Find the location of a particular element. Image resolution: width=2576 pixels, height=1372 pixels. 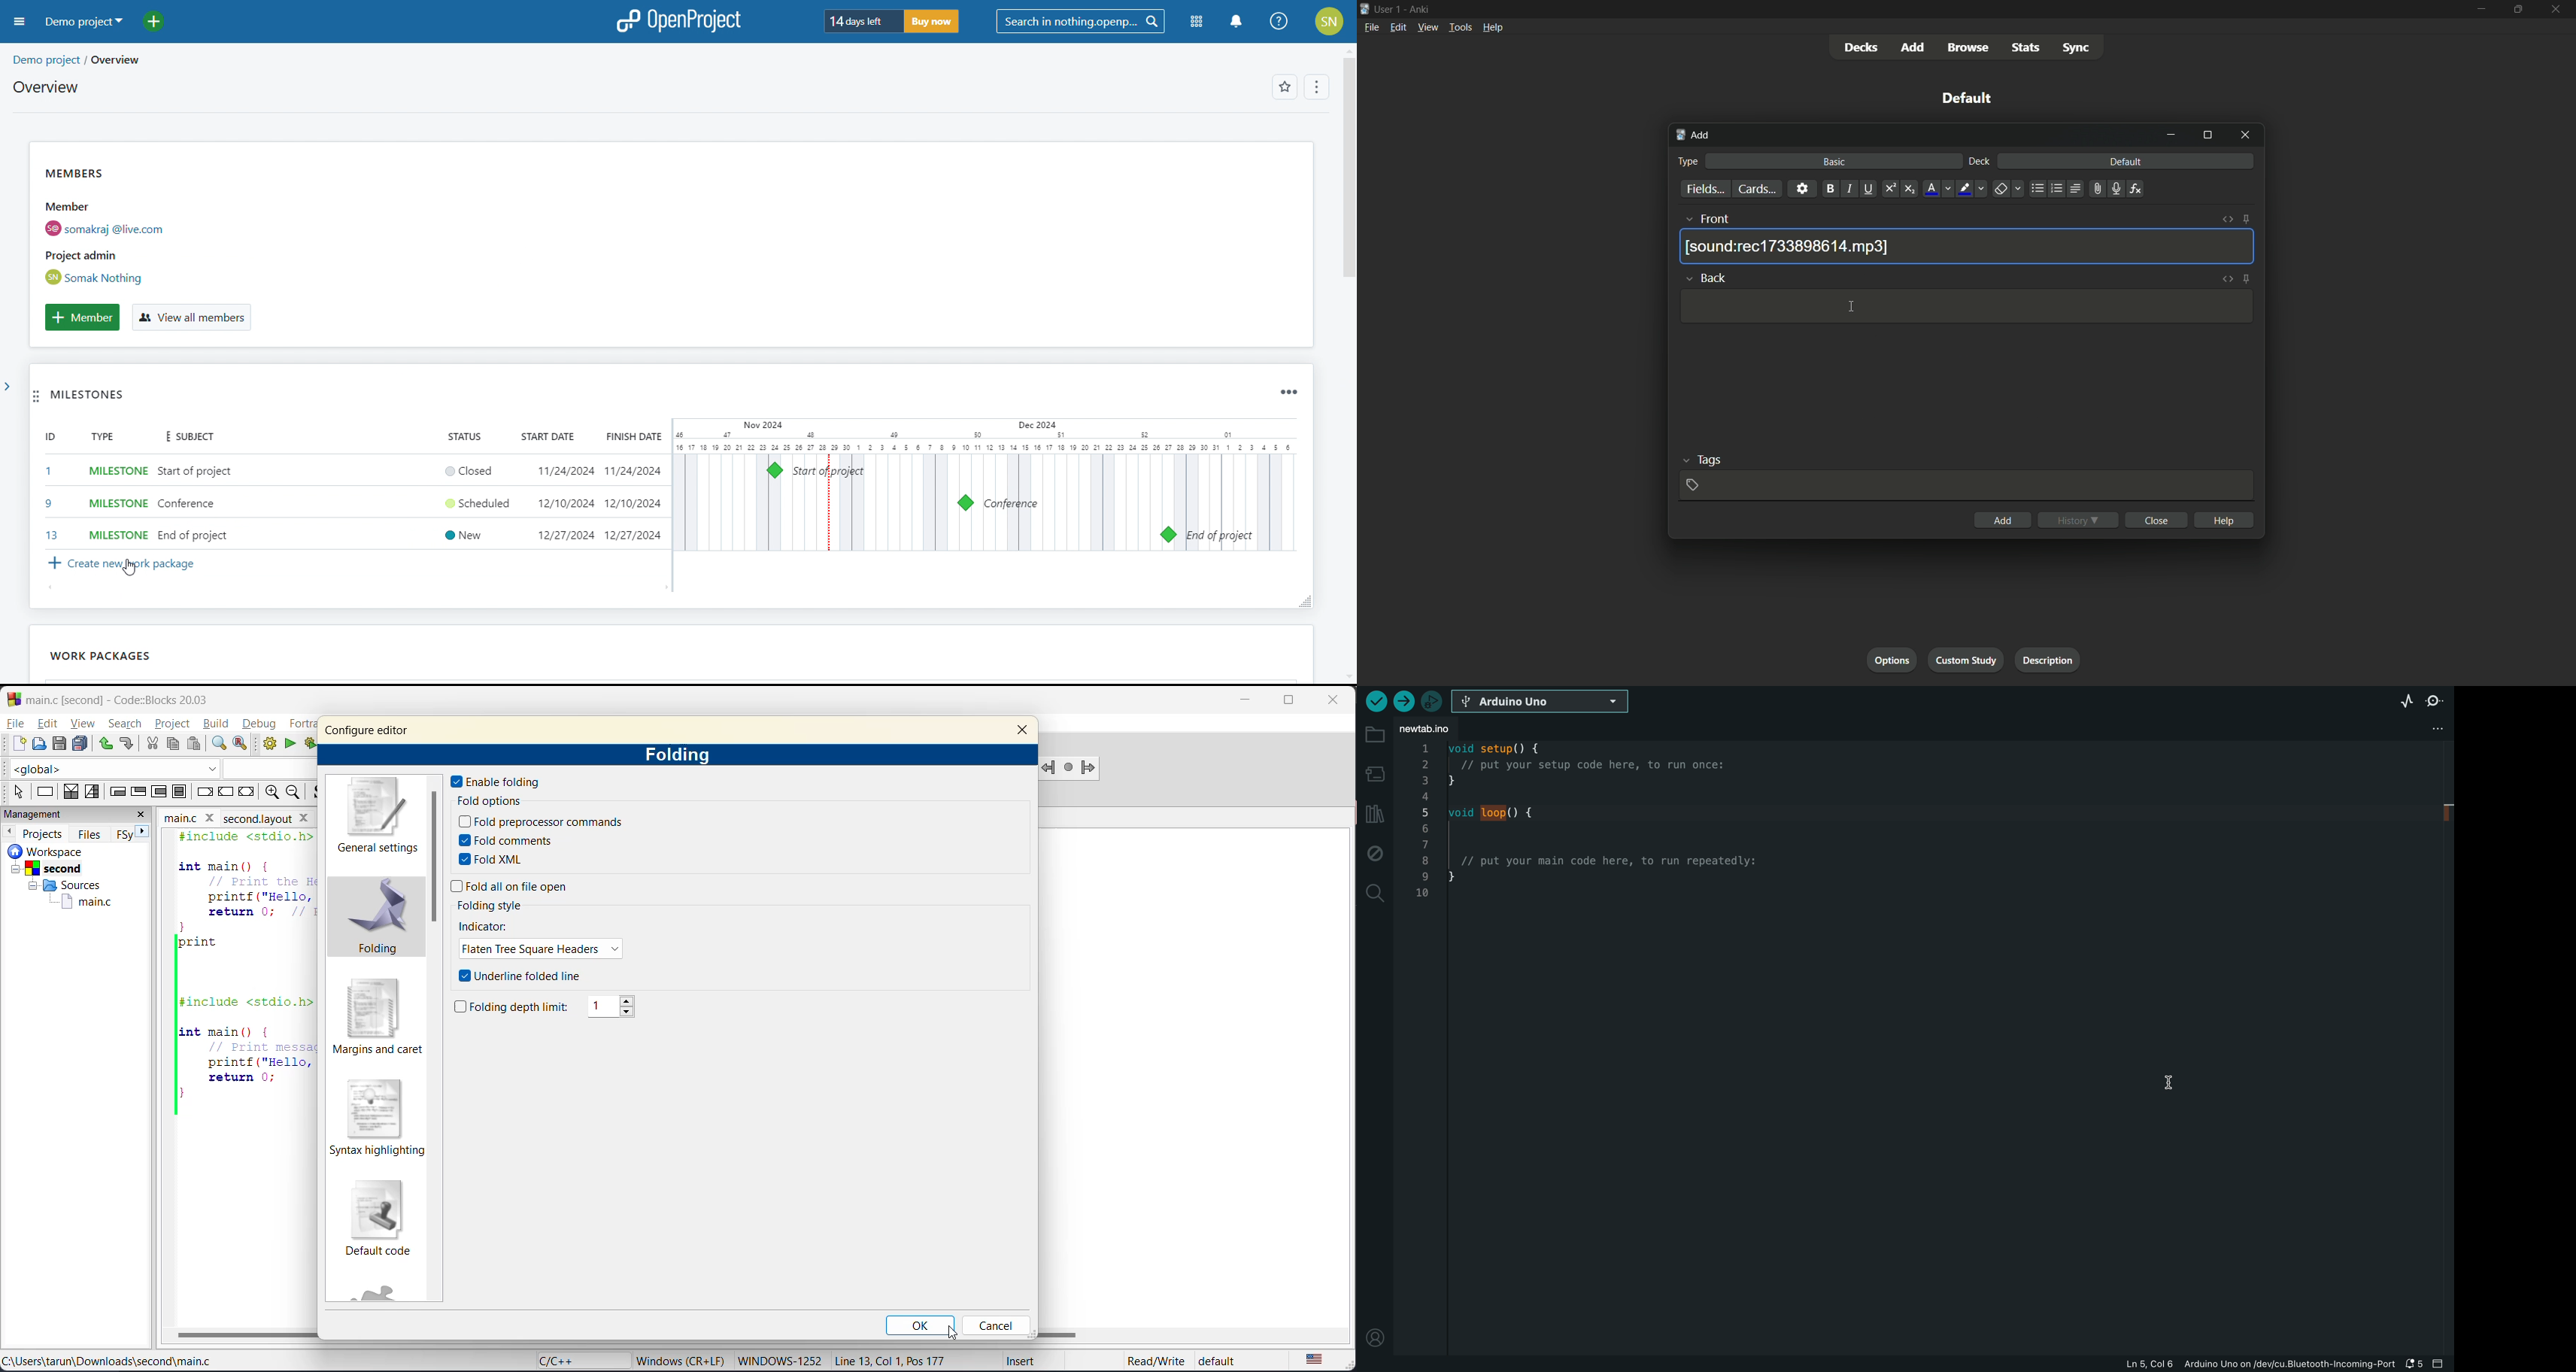

deck is located at coordinates (1979, 162).